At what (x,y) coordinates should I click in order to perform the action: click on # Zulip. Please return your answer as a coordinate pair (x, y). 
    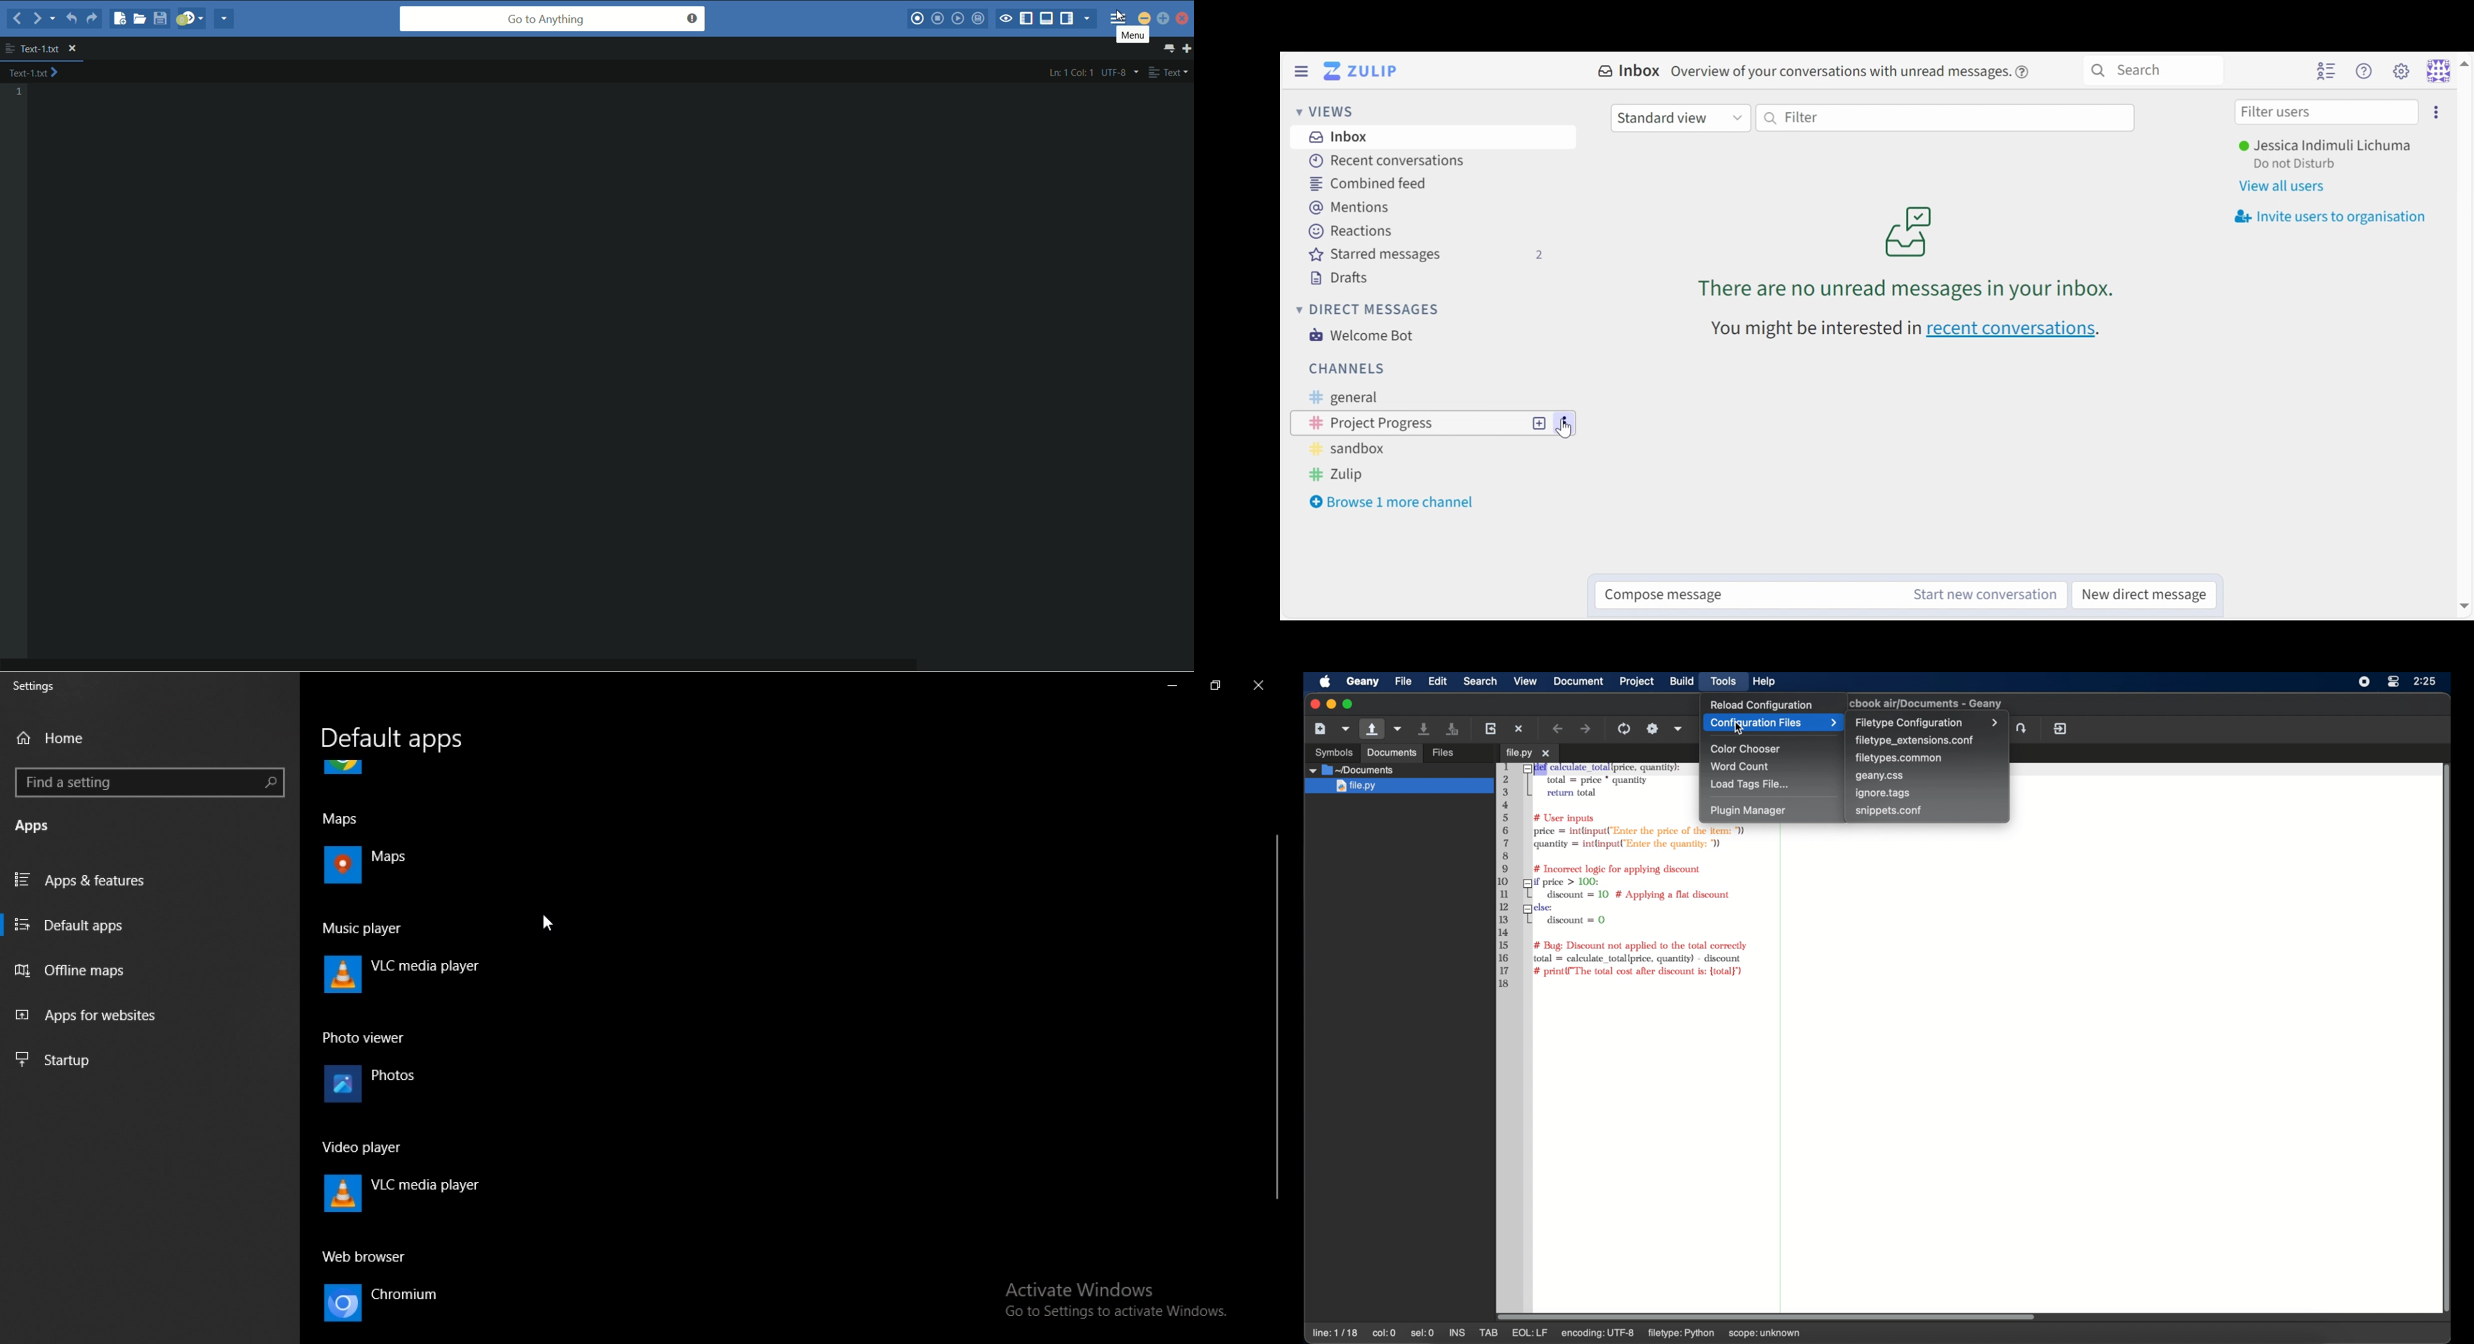
    Looking at the image, I should click on (1340, 476).